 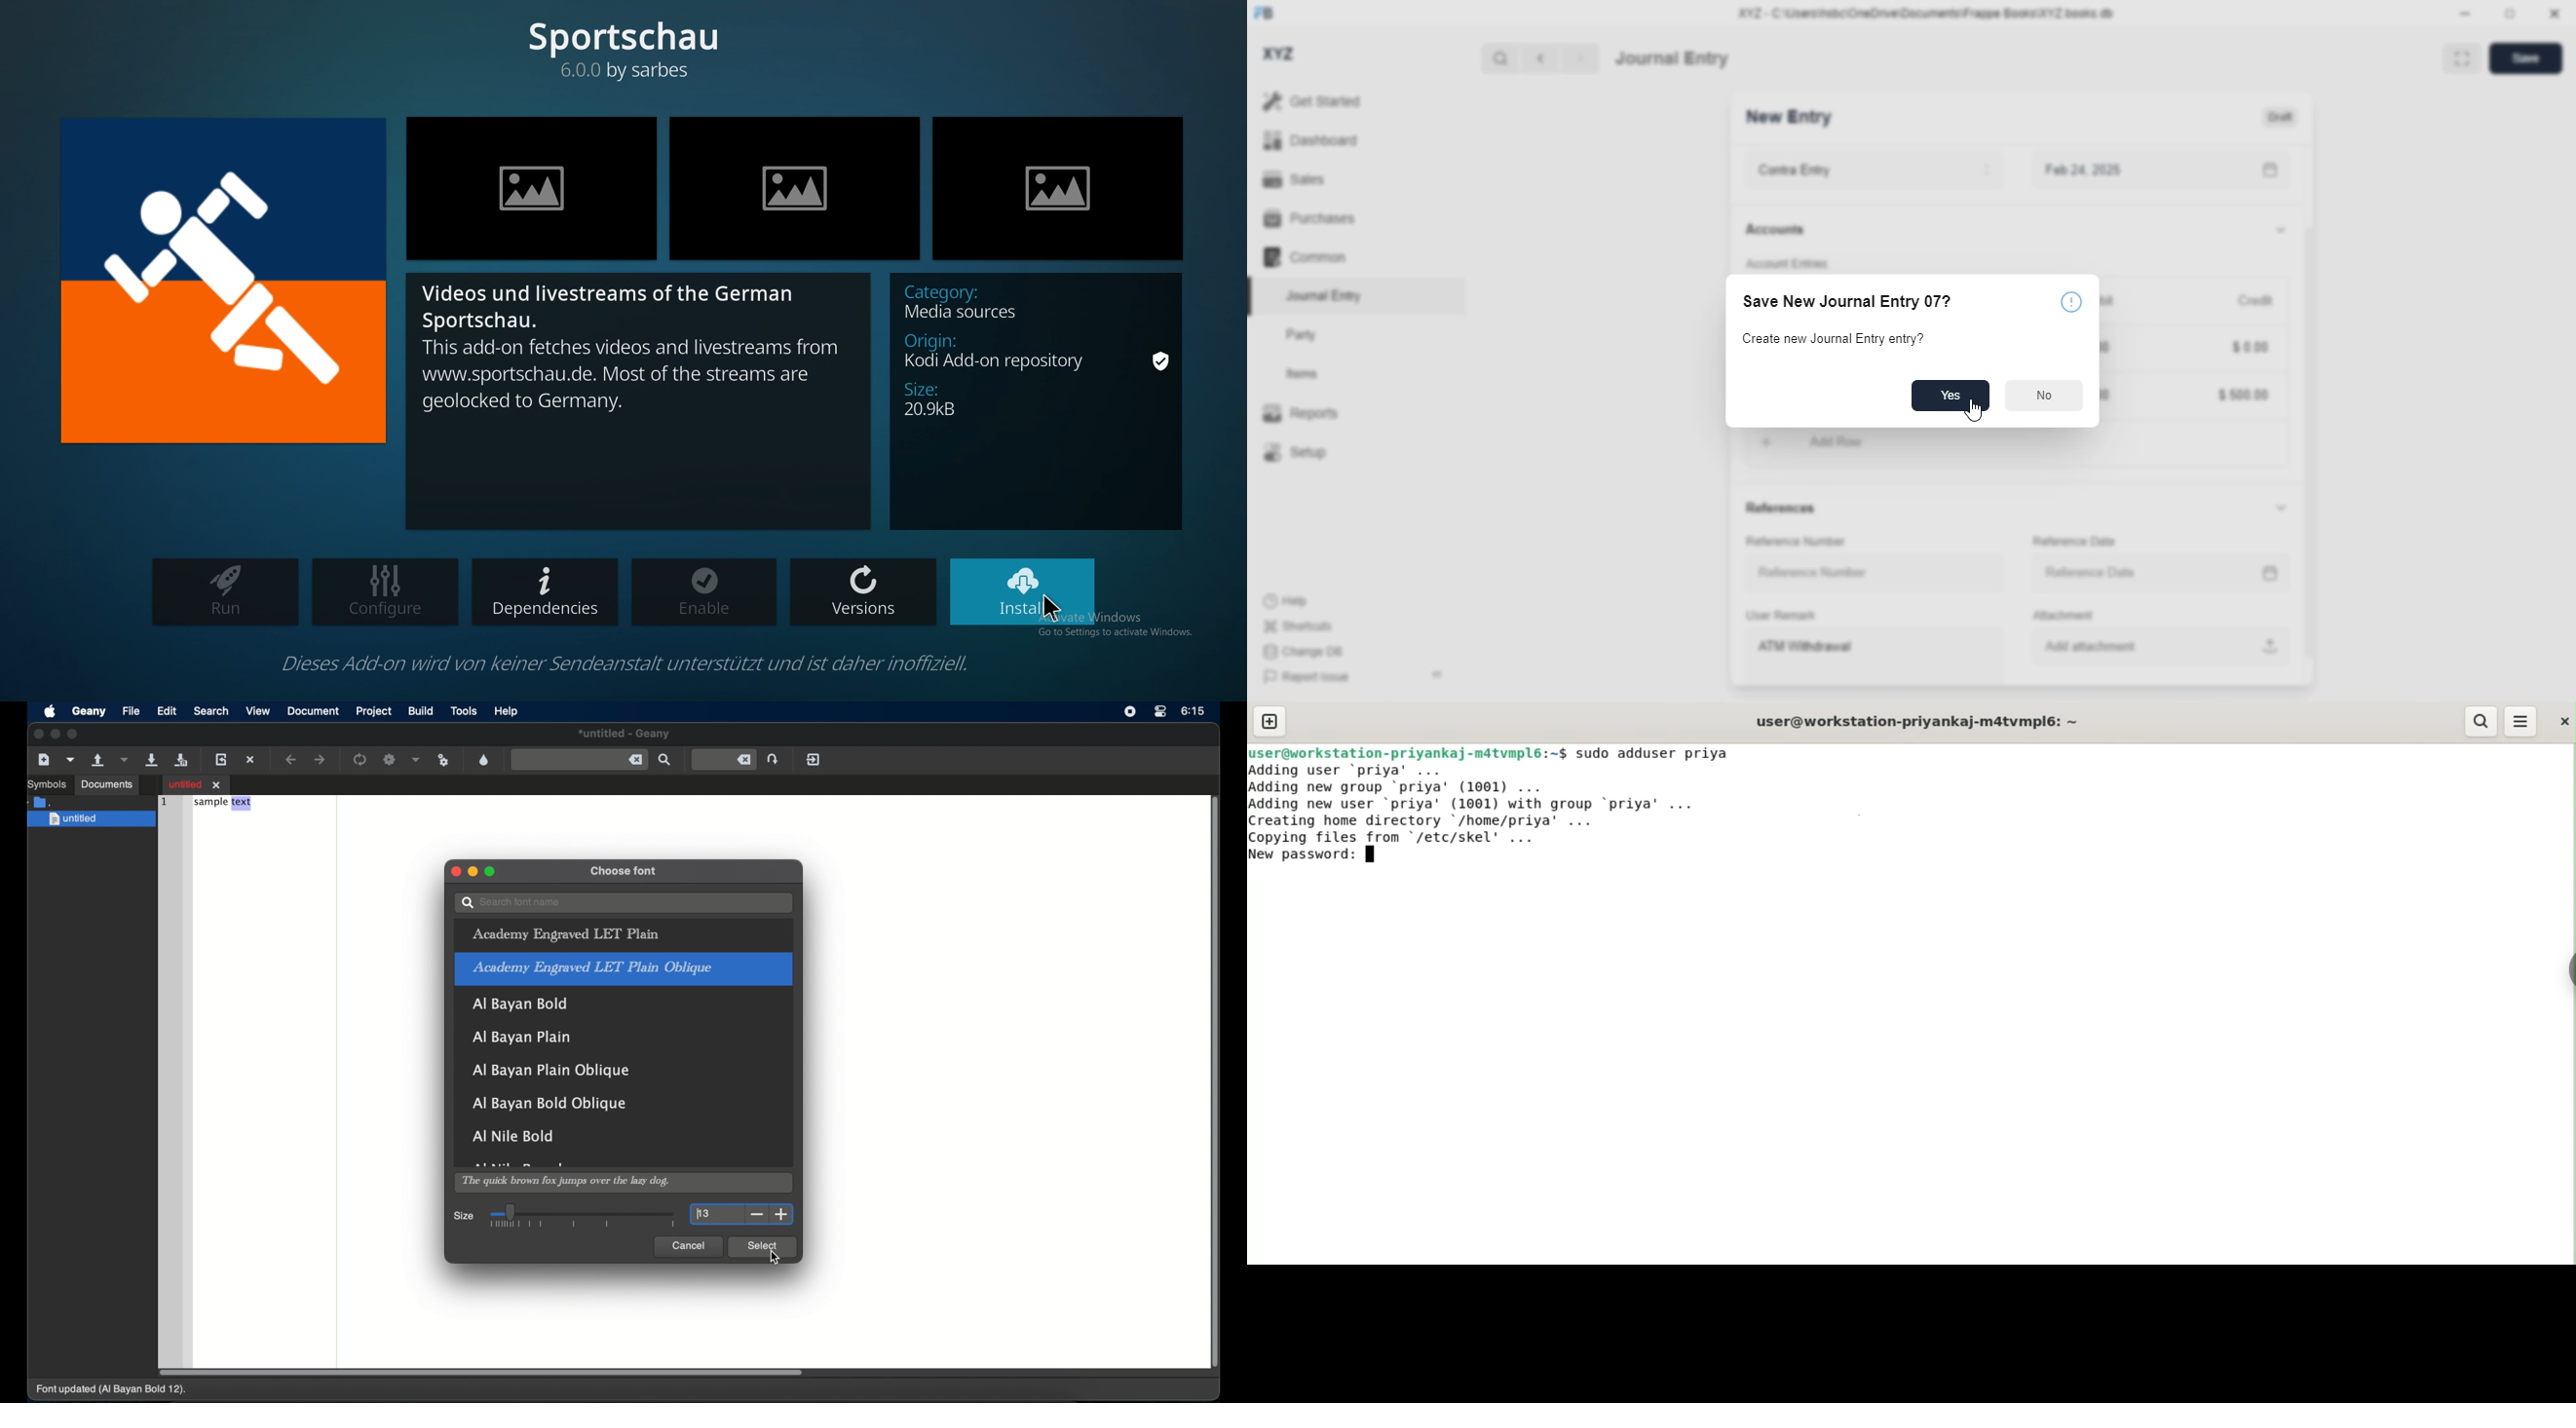 What do you see at coordinates (579, 759) in the screenshot?
I see `find the entered text in the current file` at bounding box center [579, 759].